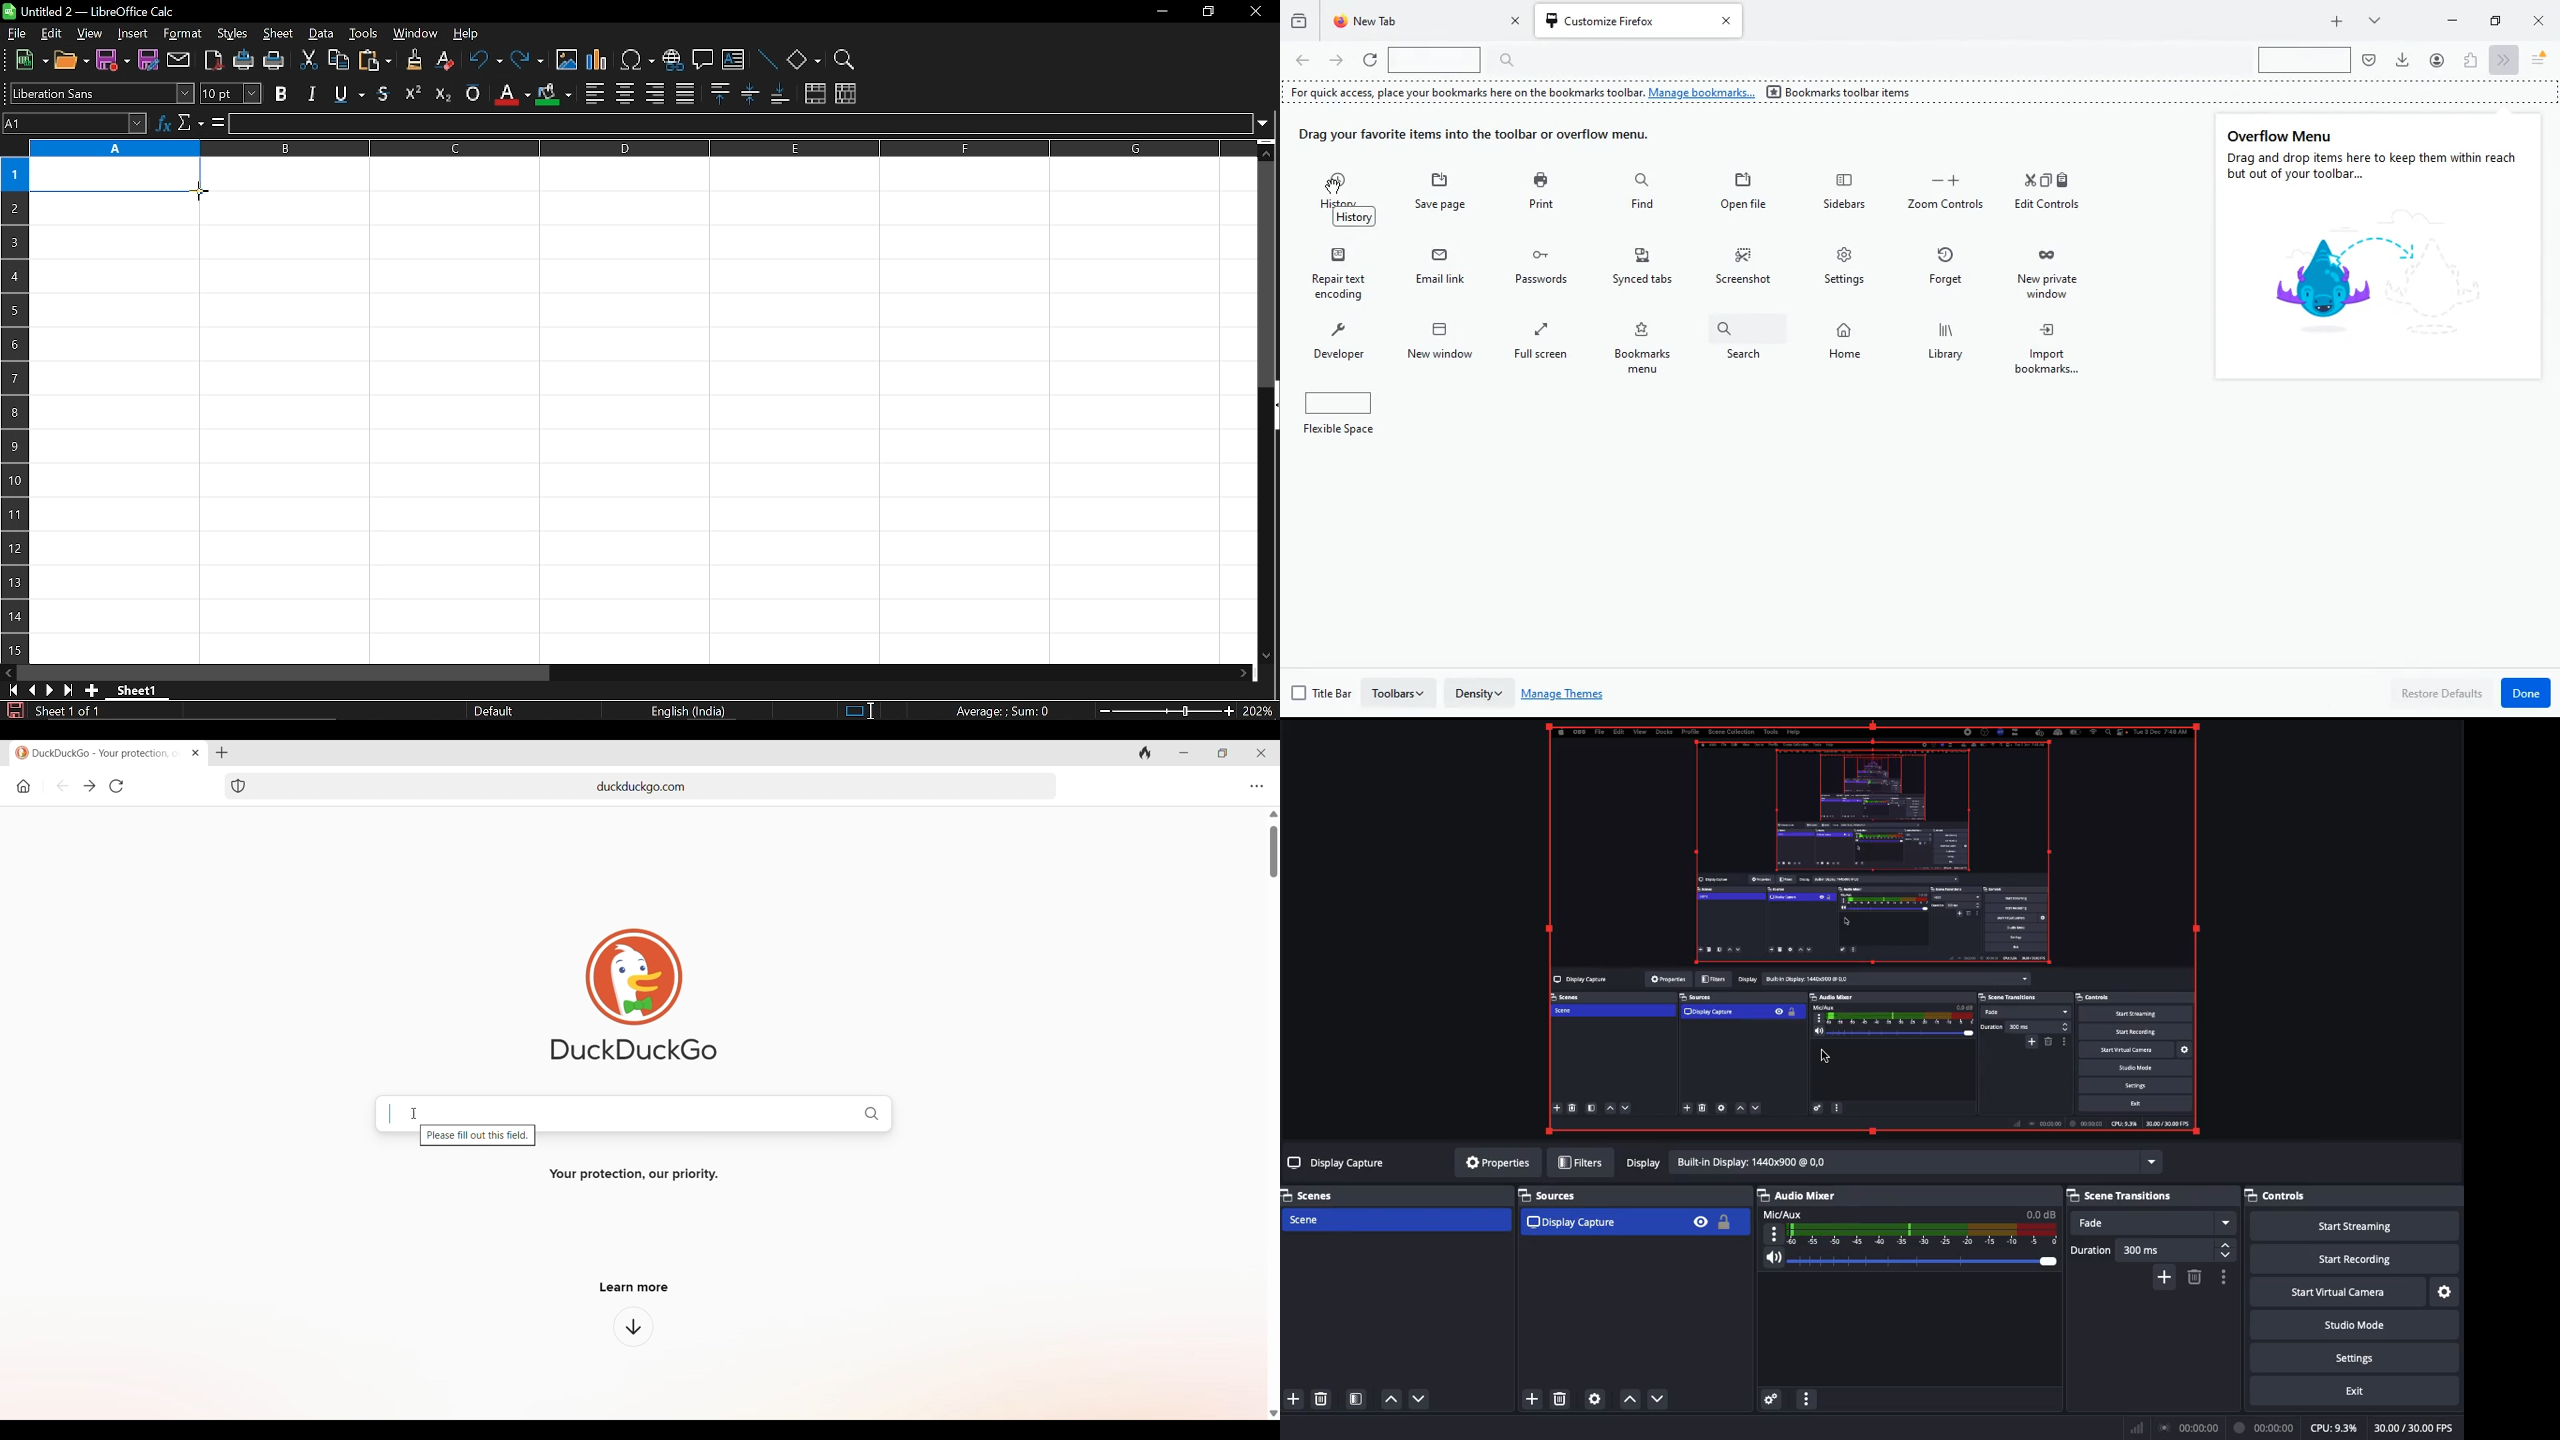 The width and height of the screenshot is (2576, 1456). Describe the element at coordinates (232, 35) in the screenshot. I see `styles` at that location.